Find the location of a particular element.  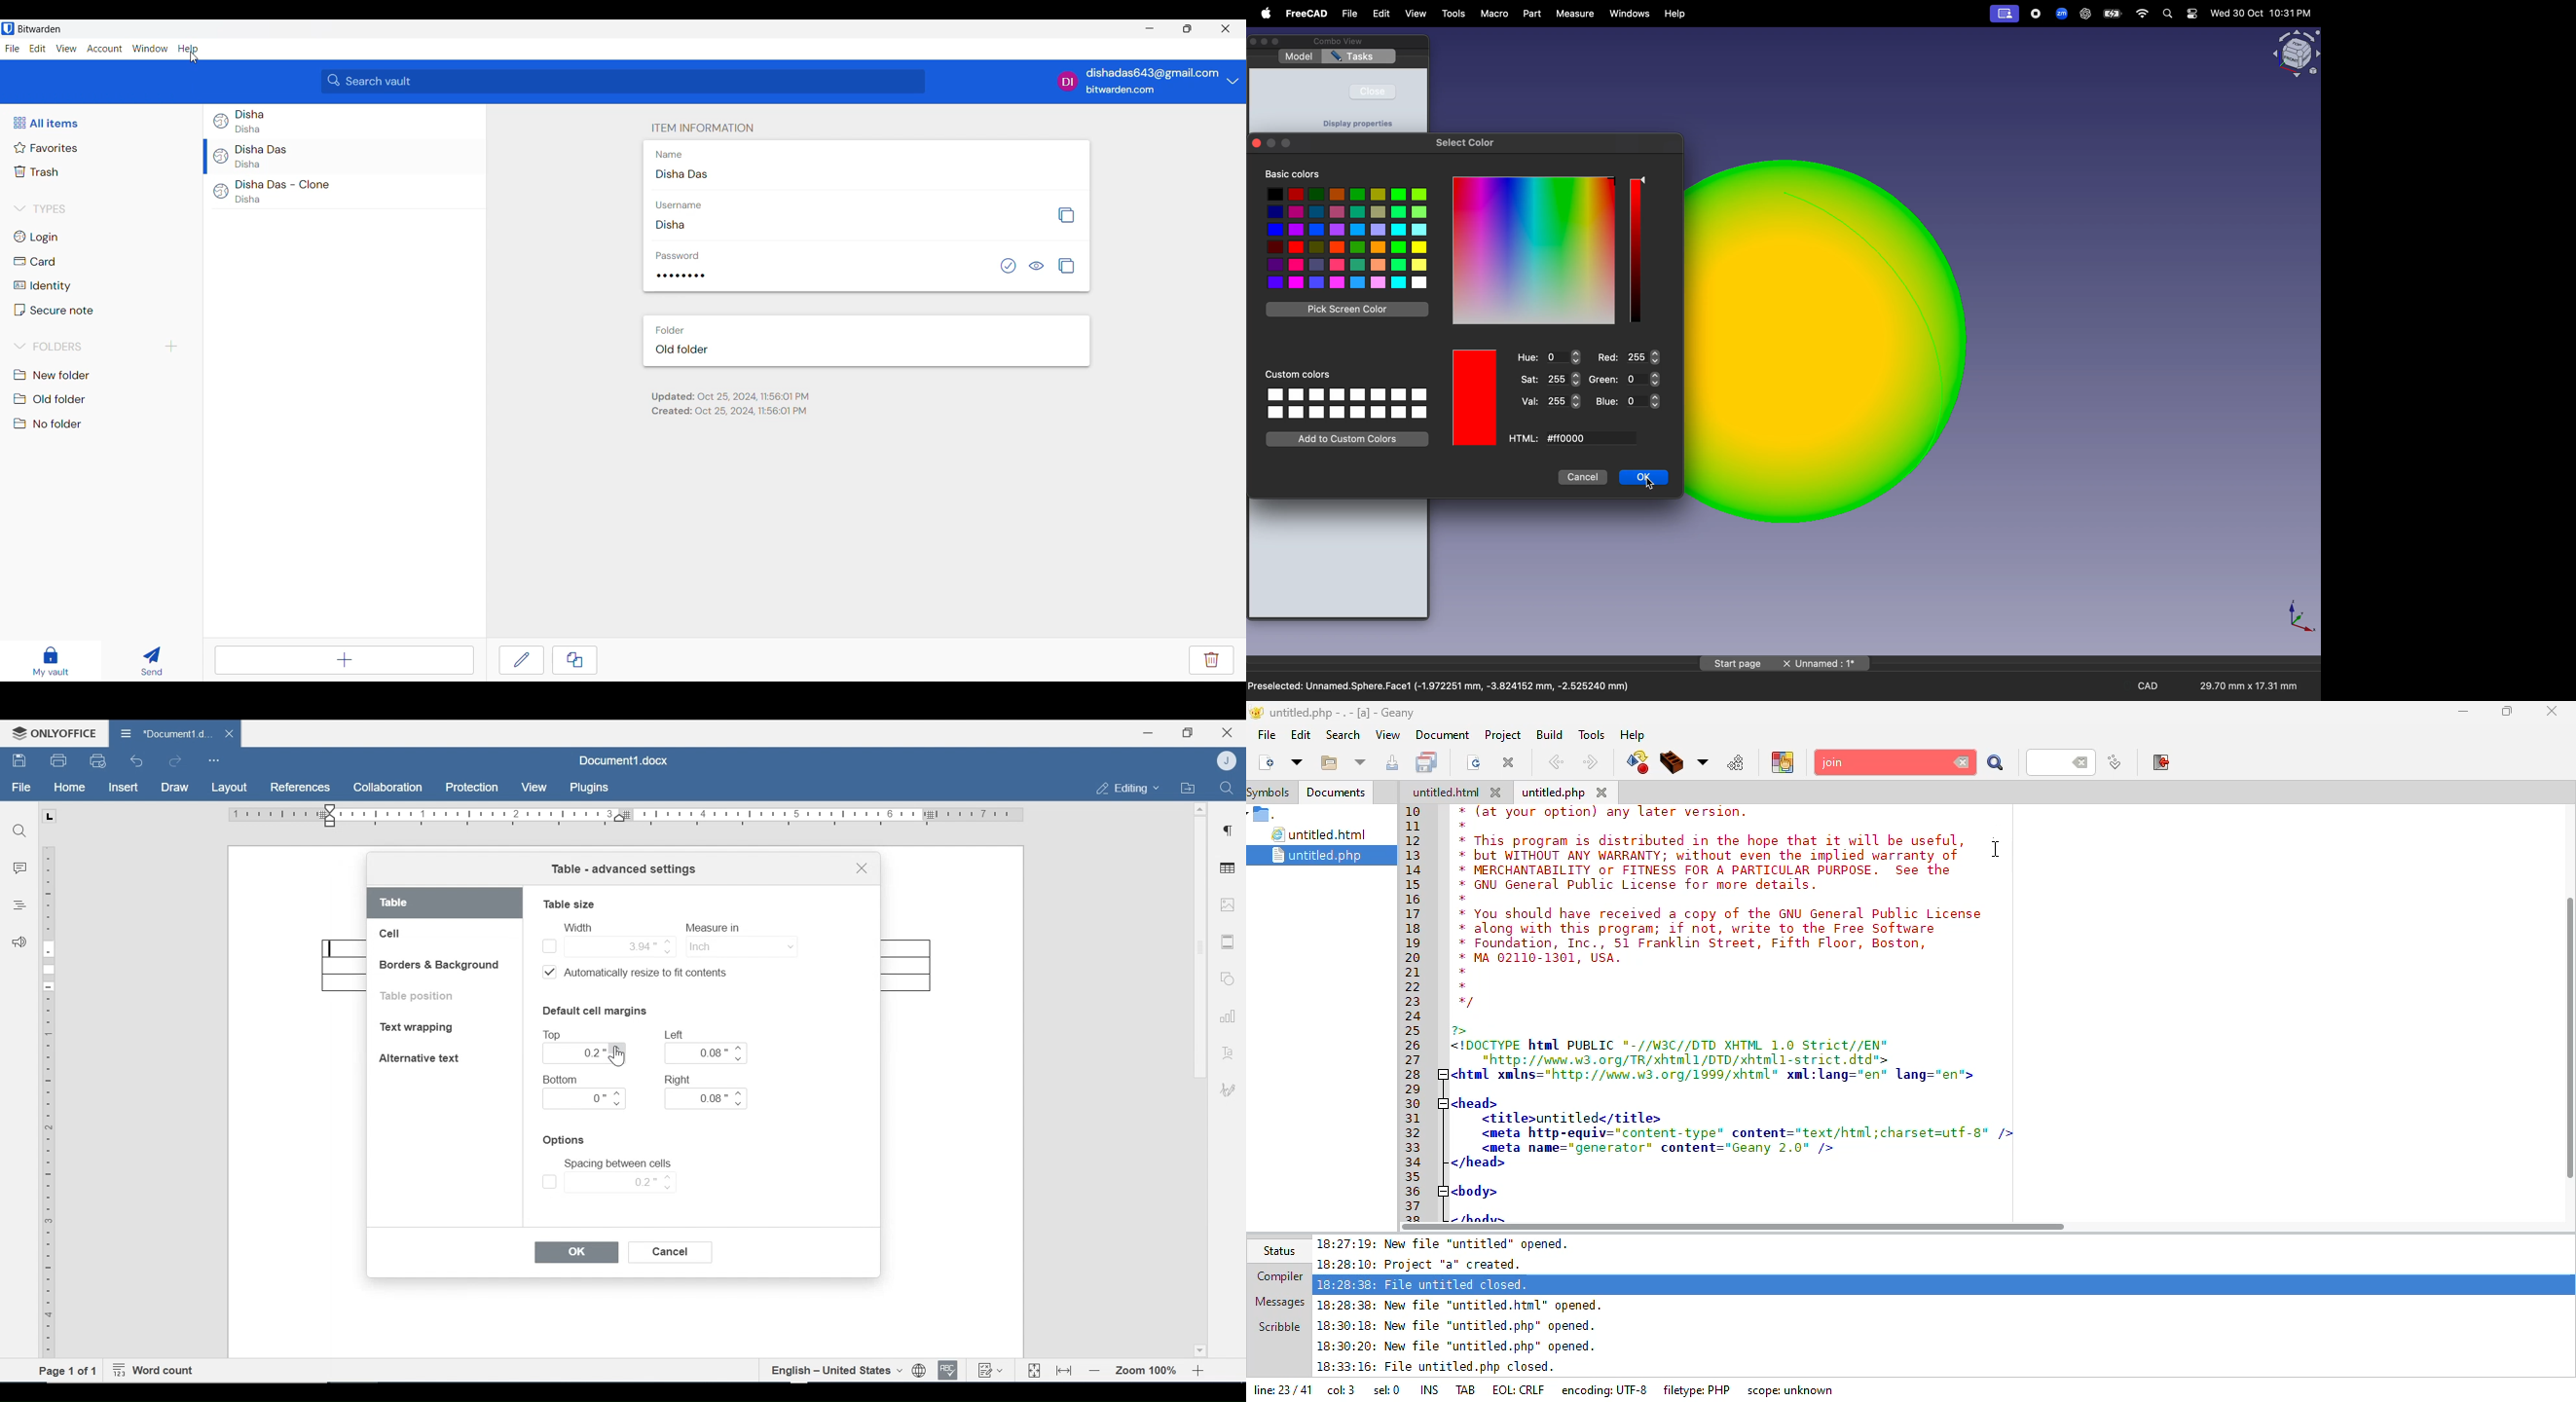

Text wrapping is located at coordinates (419, 1029).